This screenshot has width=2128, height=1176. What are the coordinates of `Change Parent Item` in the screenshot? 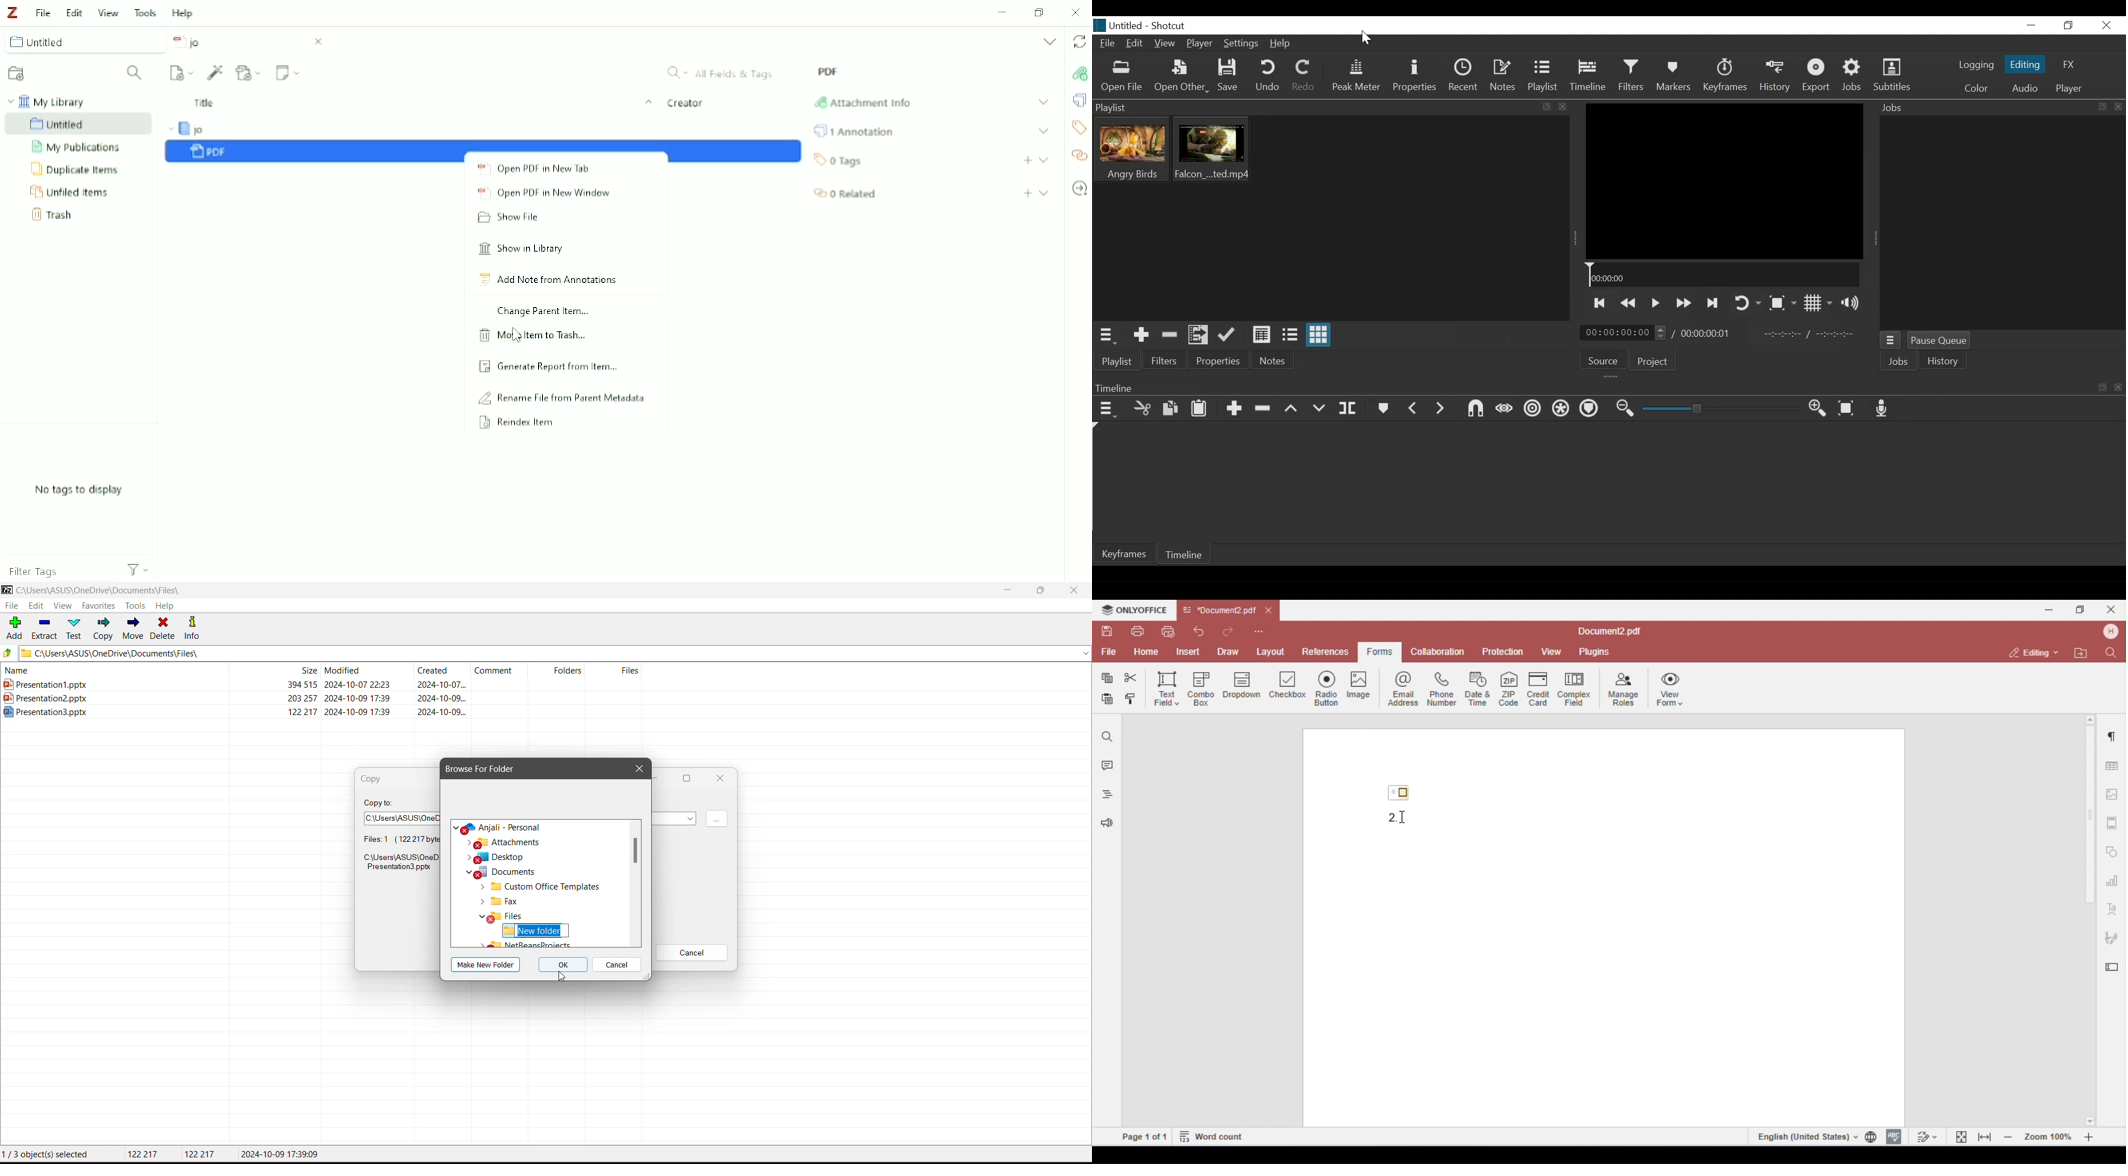 It's located at (548, 312).